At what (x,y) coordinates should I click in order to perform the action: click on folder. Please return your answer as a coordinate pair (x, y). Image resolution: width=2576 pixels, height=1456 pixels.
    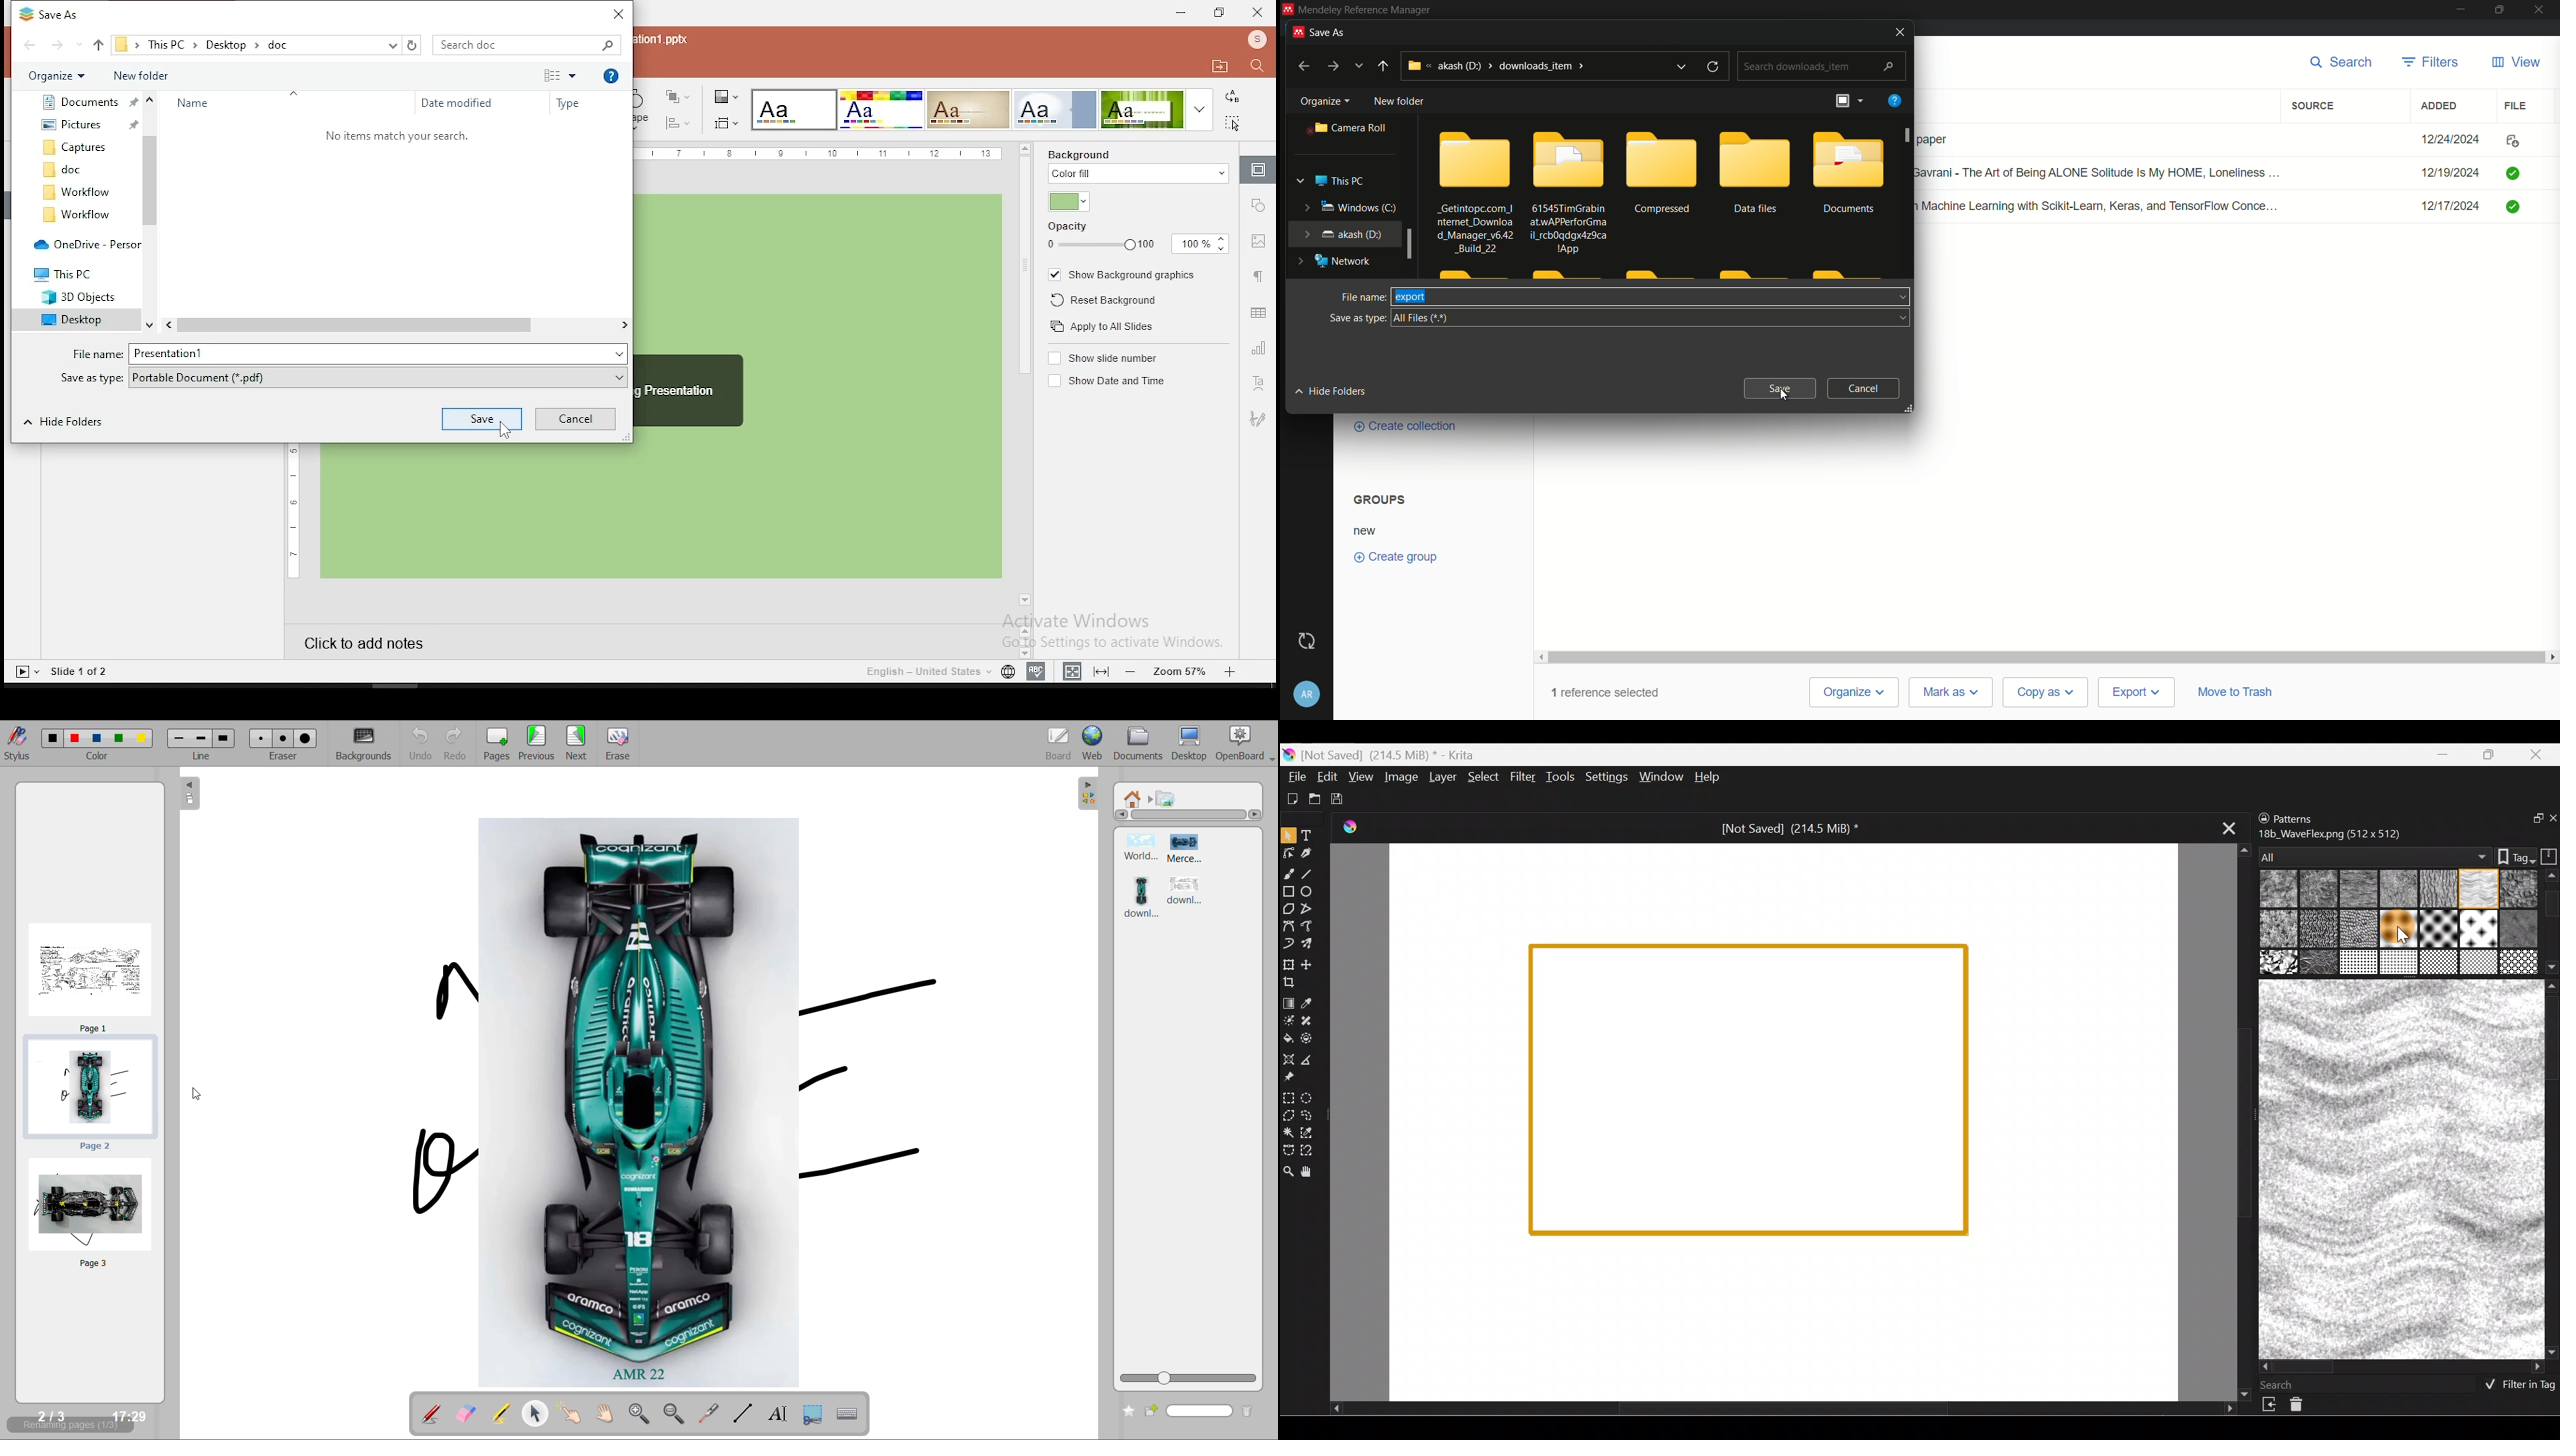
    Looking at the image, I should click on (1848, 159).